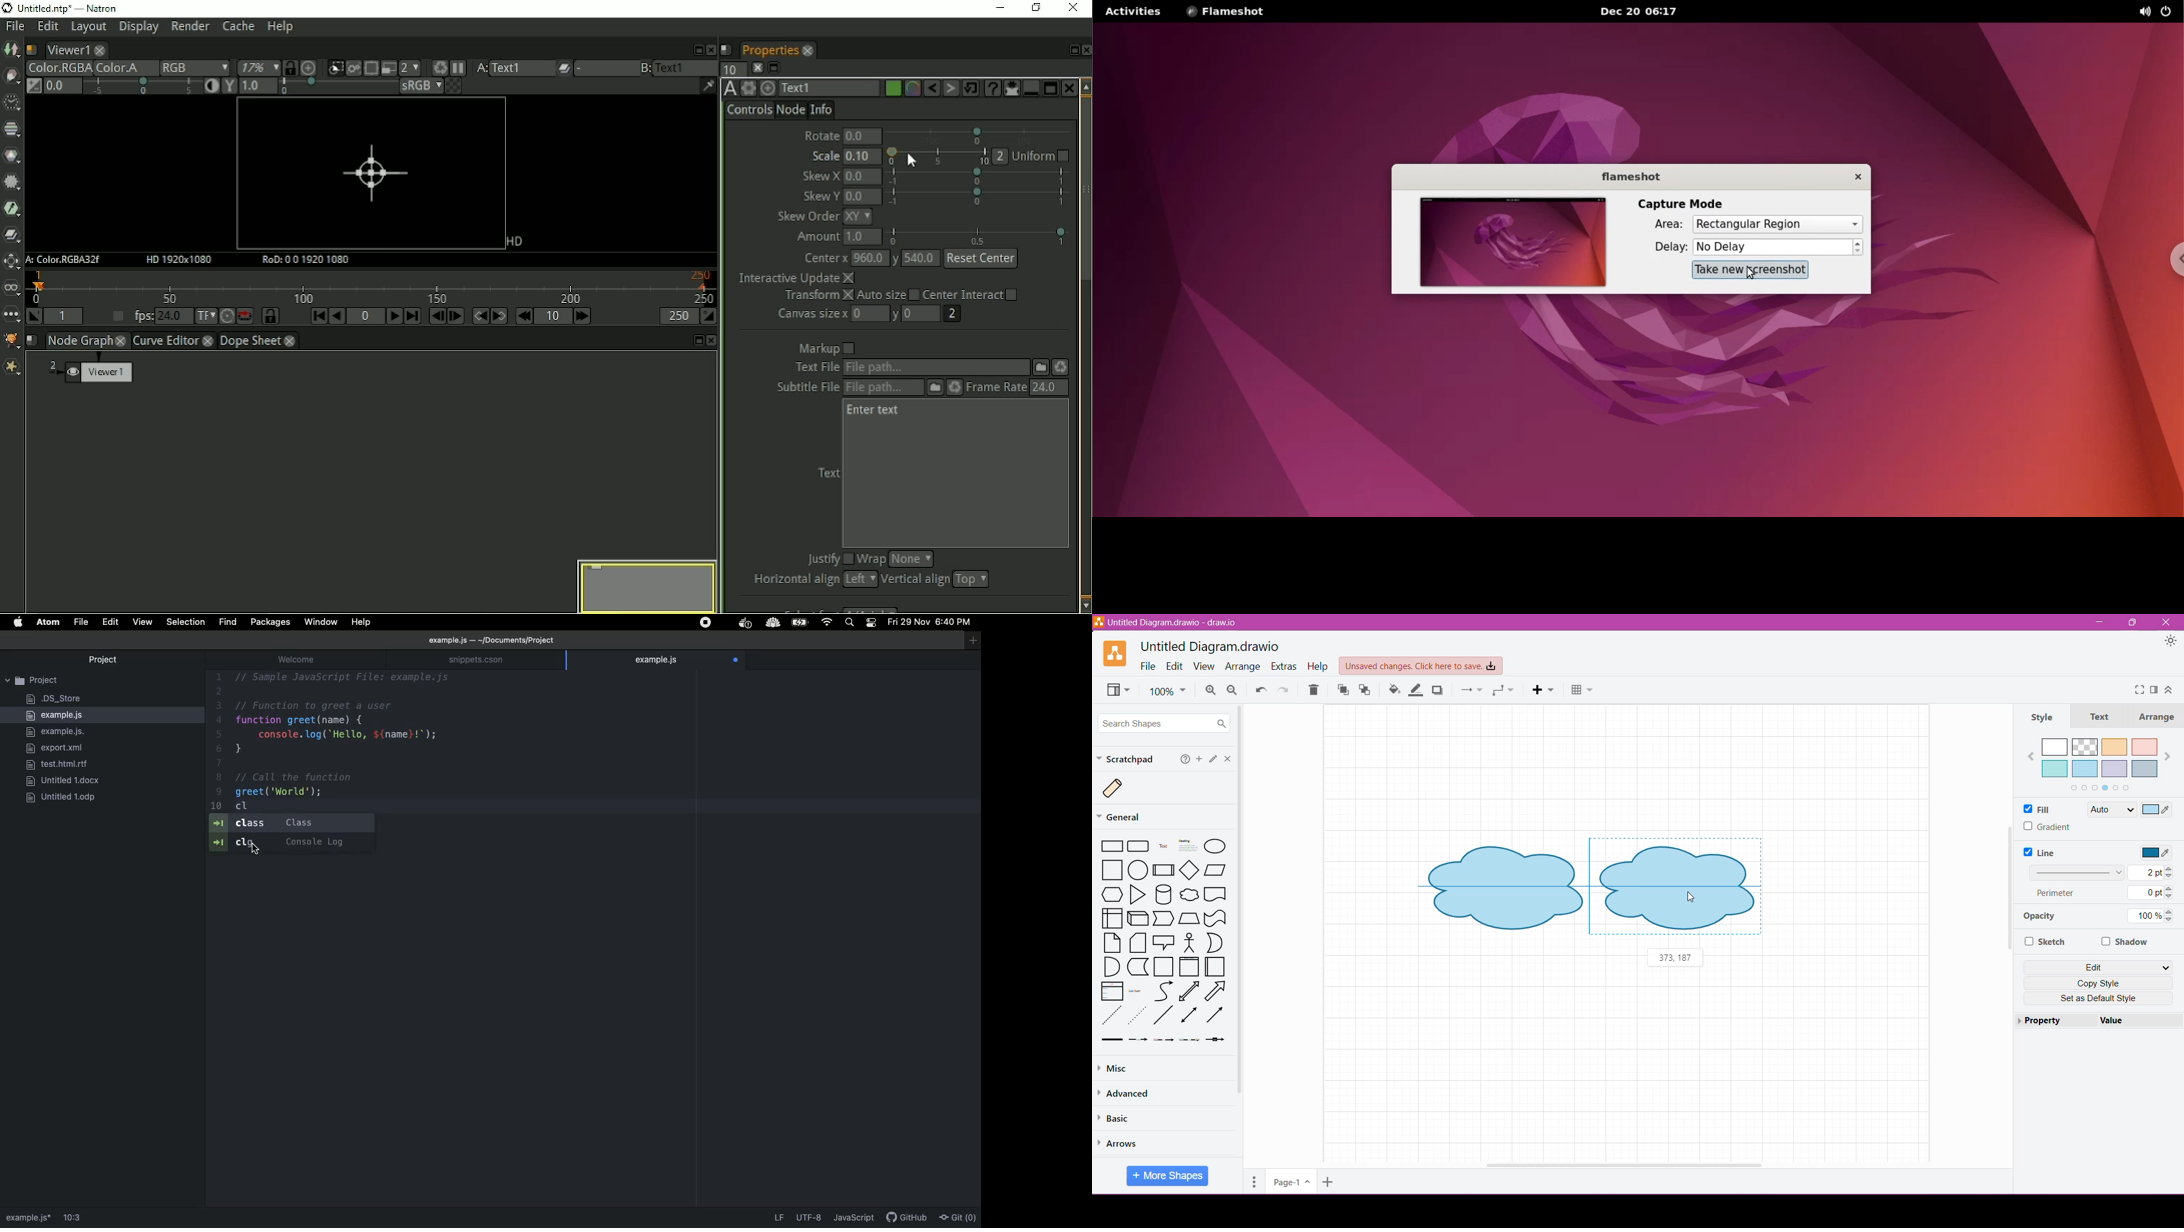  What do you see at coordinates (2104, 893) in the screenshot?
I see `Perimeter 0 pt` at bounding box center [2104, 893].